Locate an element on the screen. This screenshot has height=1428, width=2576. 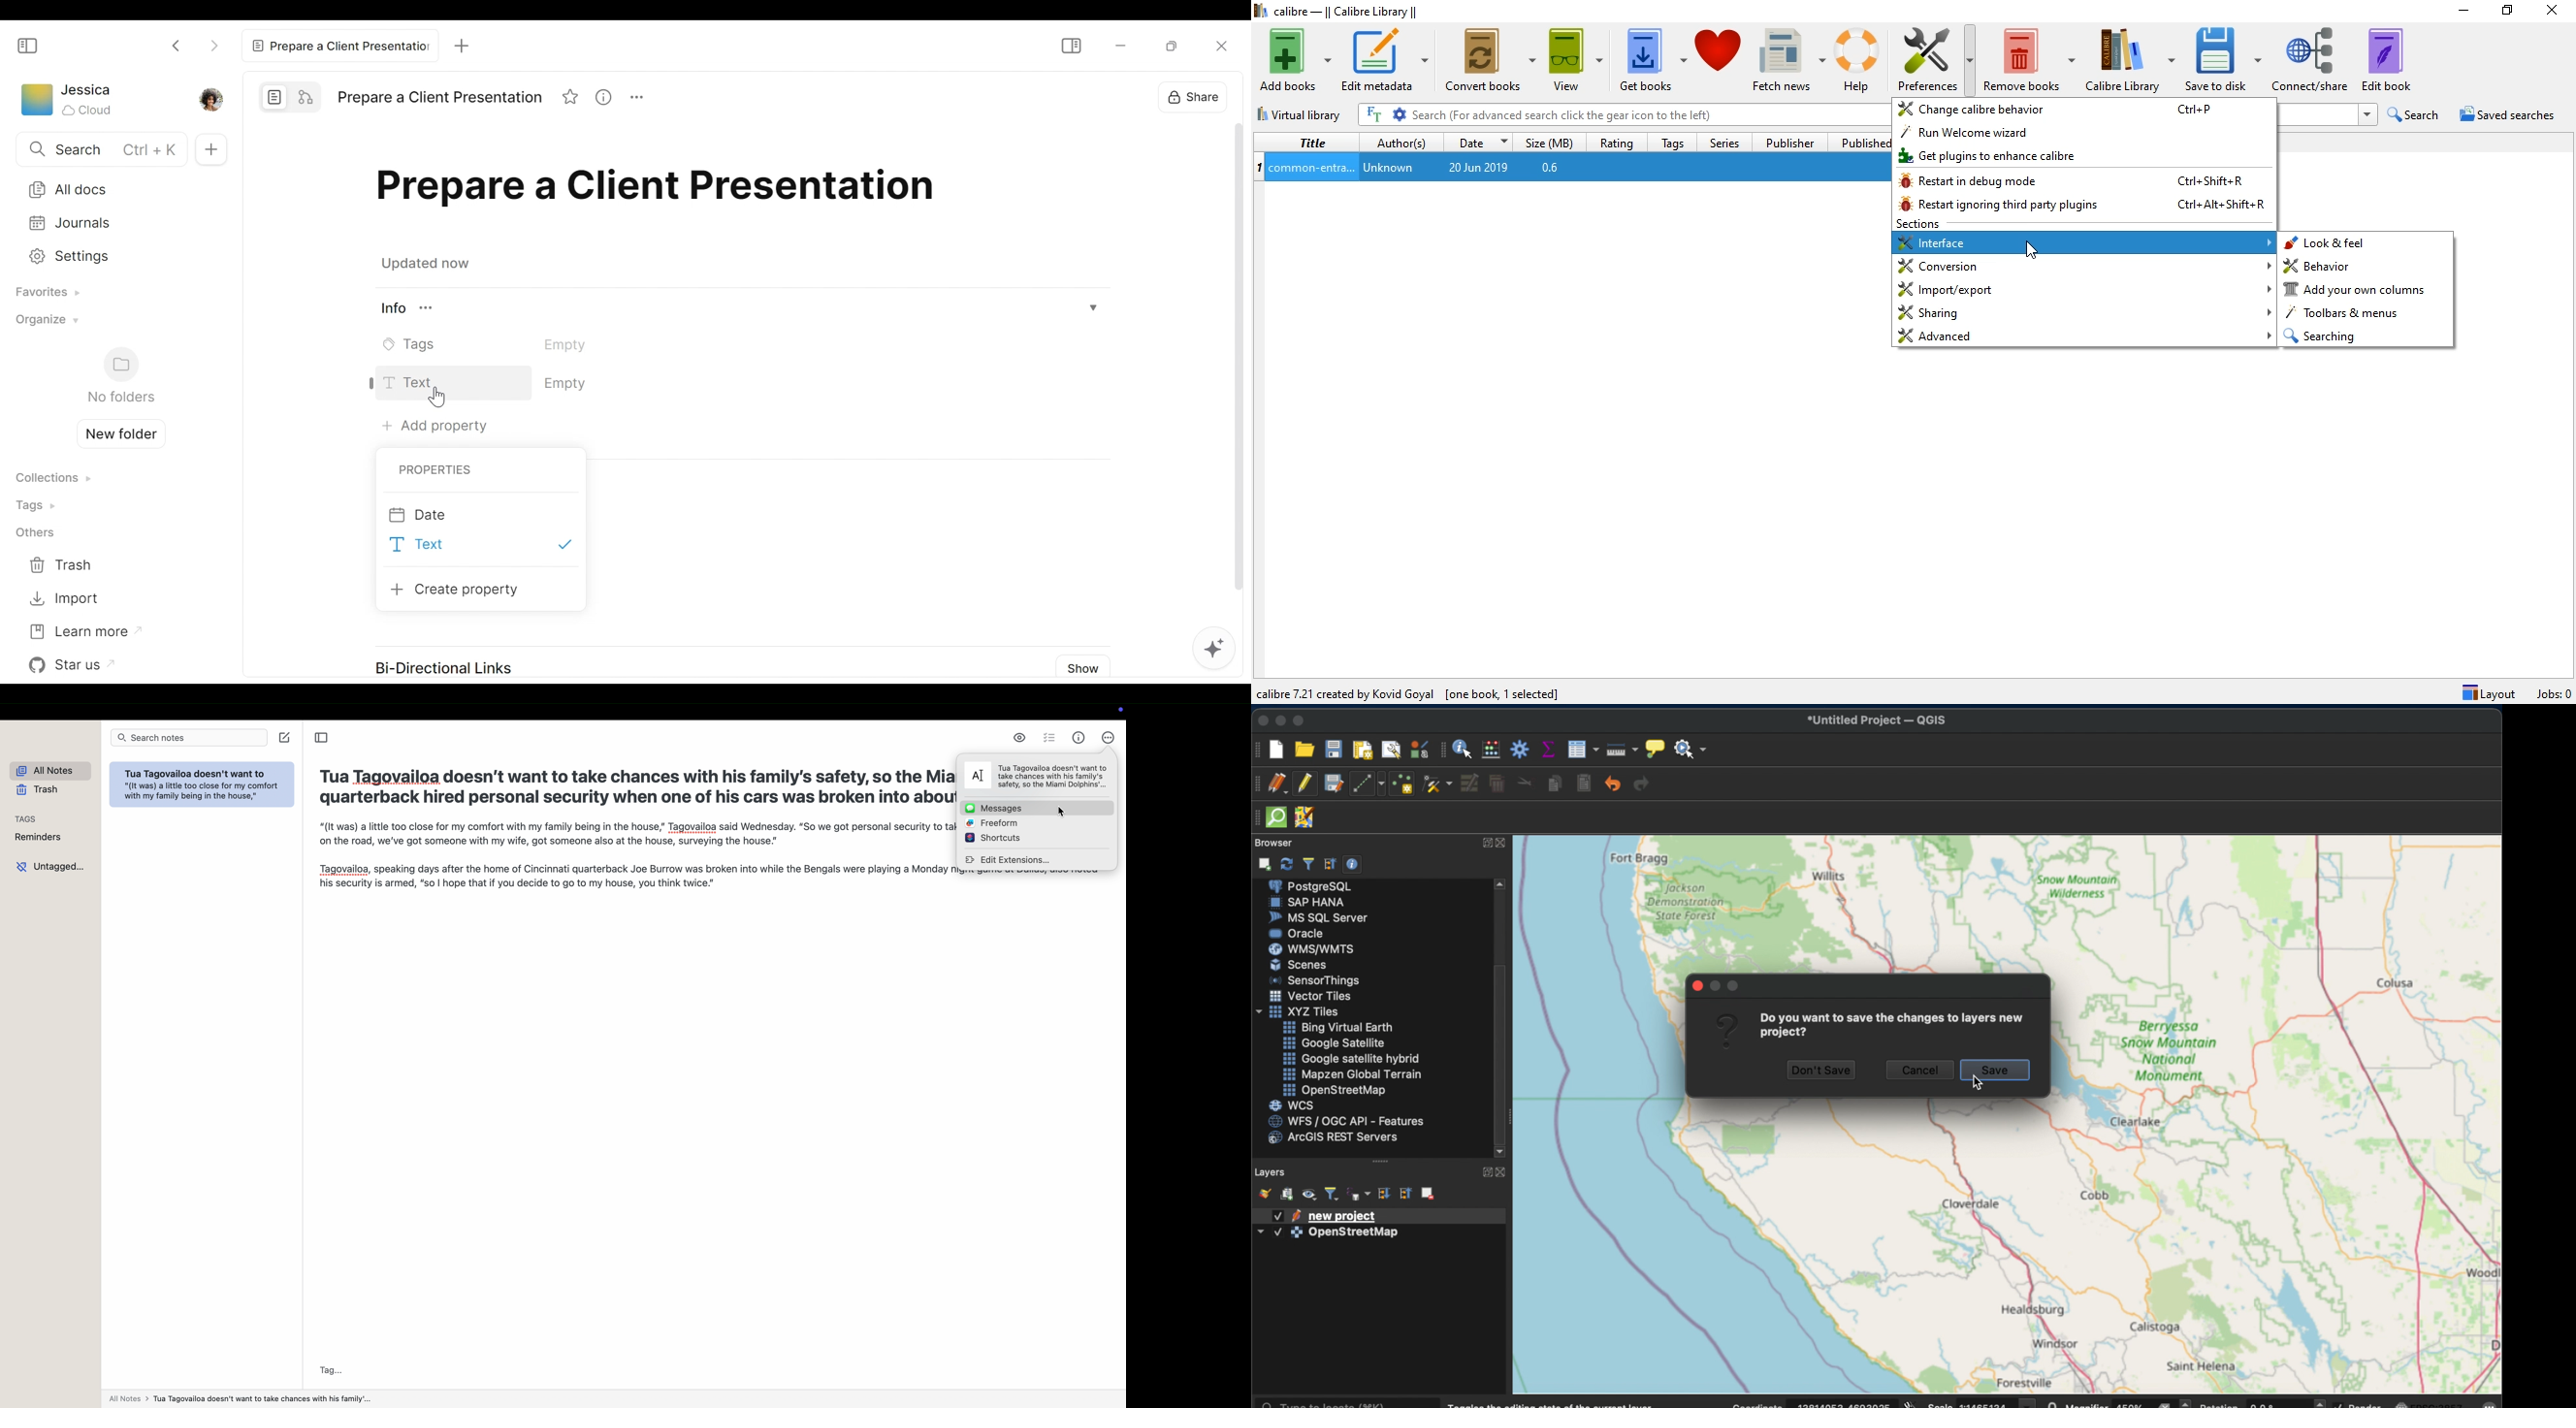
all notes is located at coordinates (46, 770).